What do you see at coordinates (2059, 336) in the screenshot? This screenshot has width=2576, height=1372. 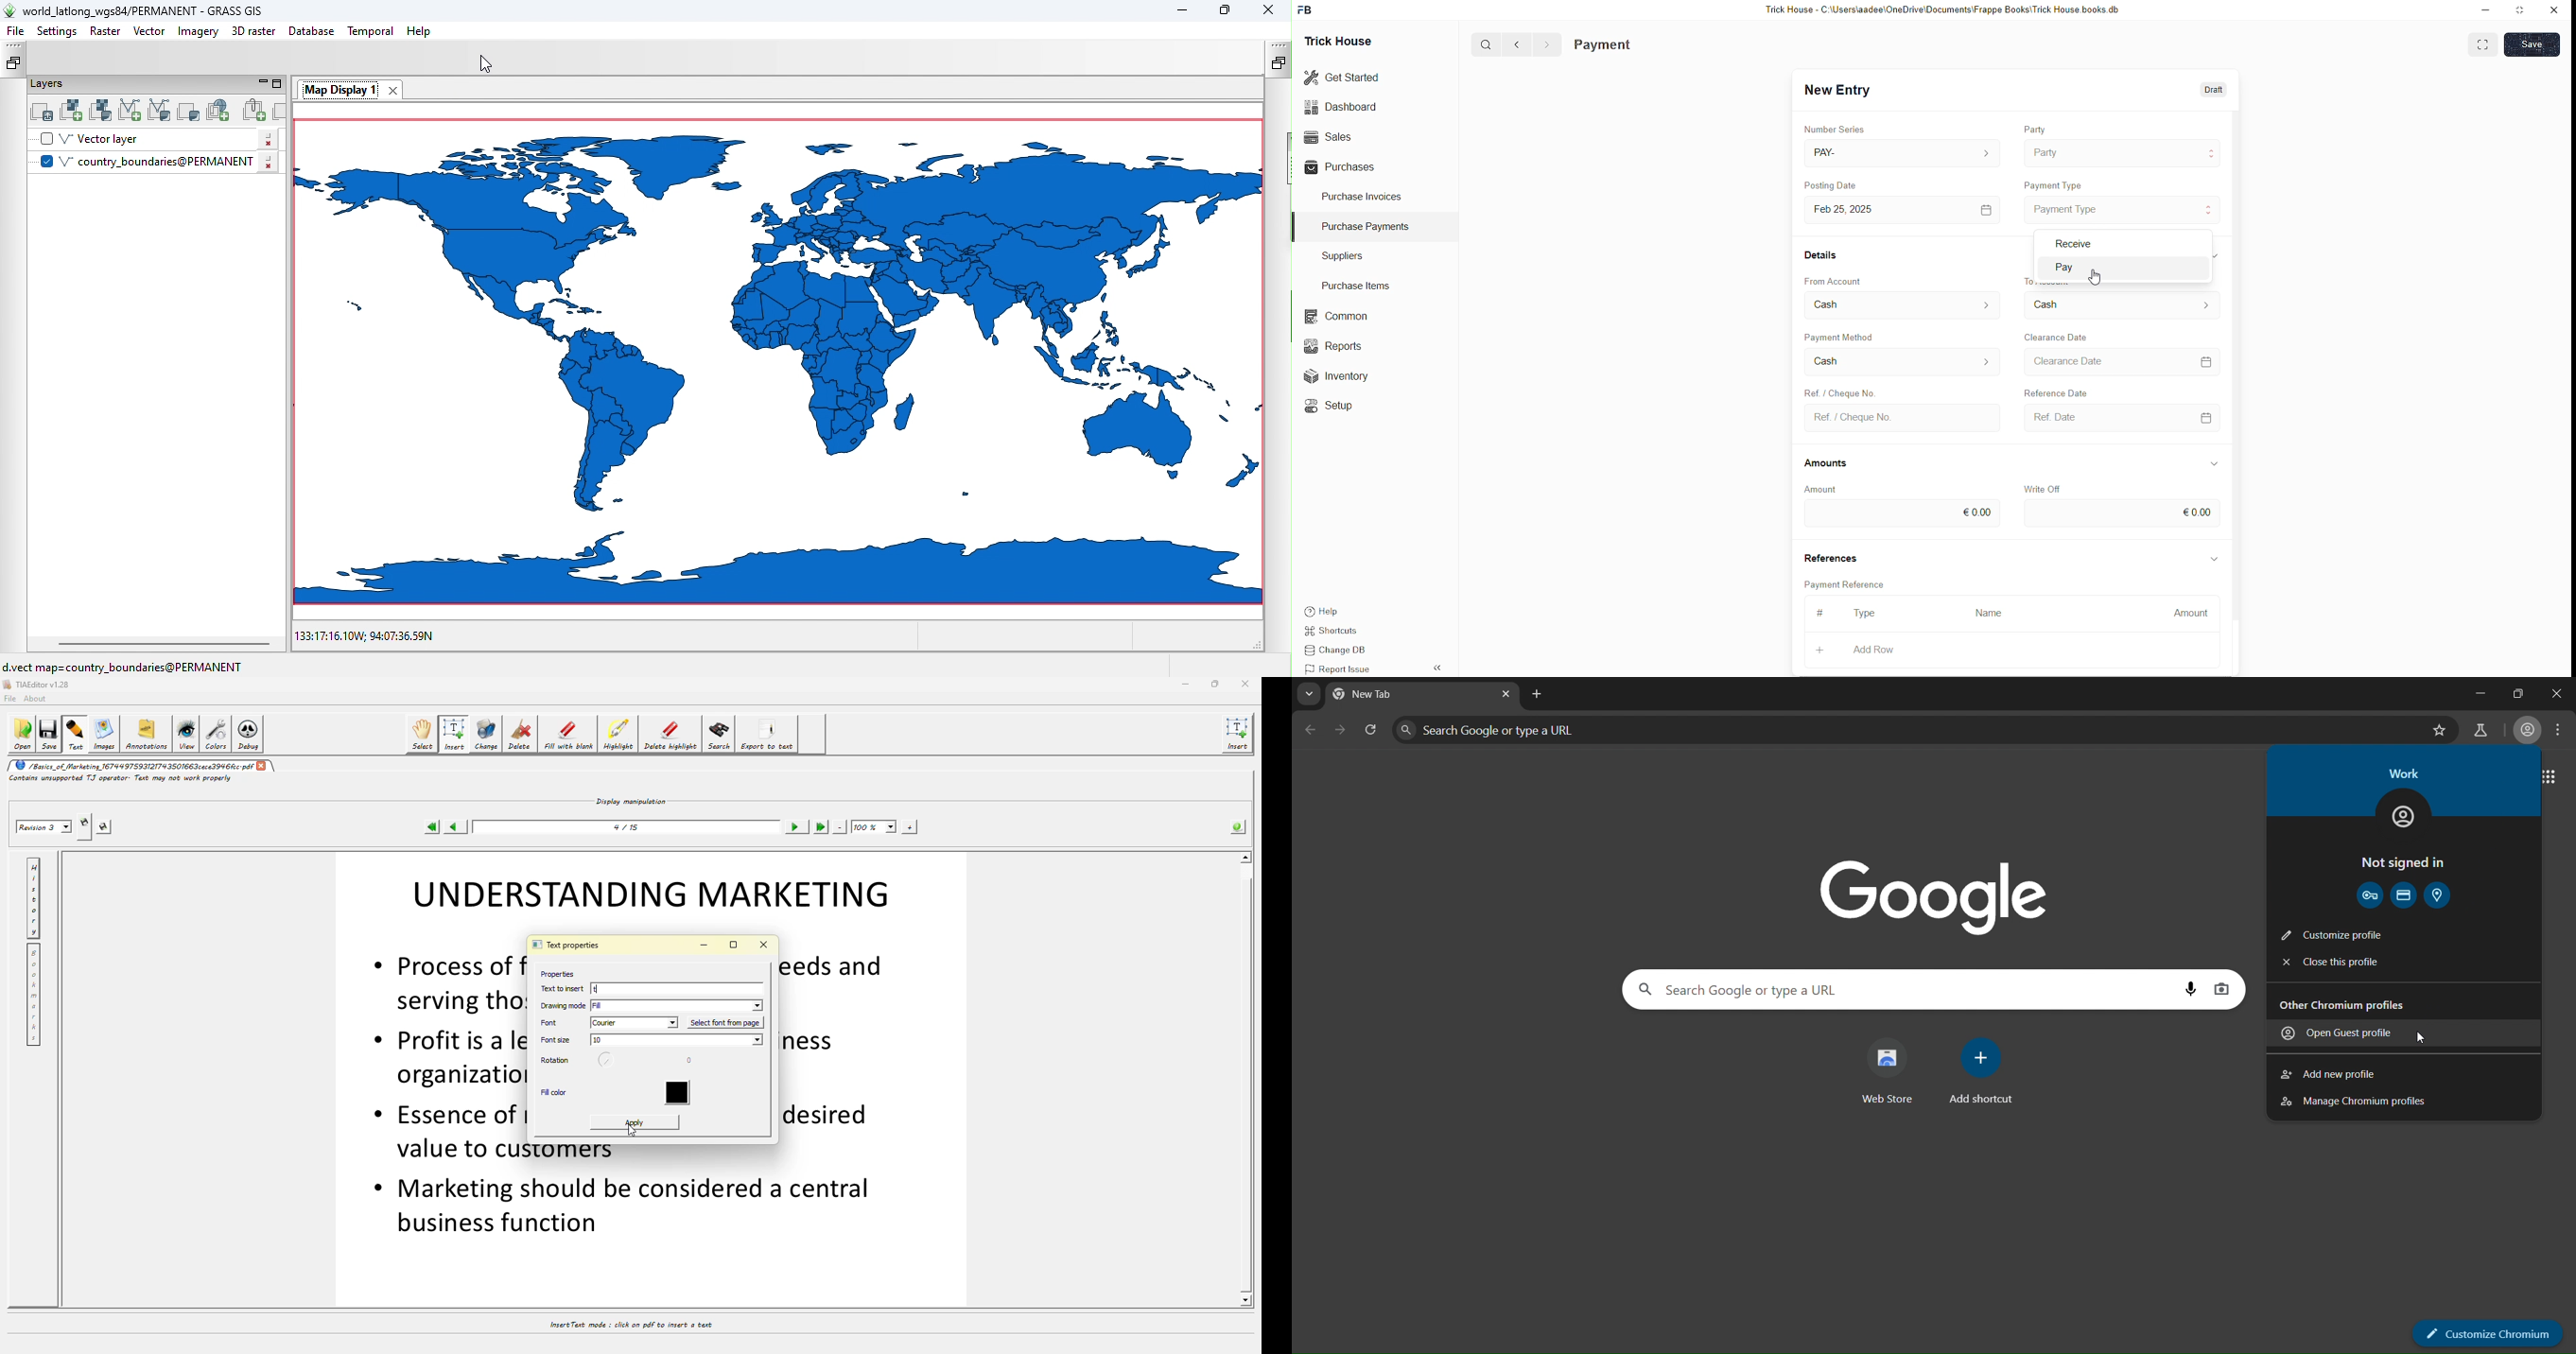 I see `Clearance Date` at bounding box center [2059, 336].